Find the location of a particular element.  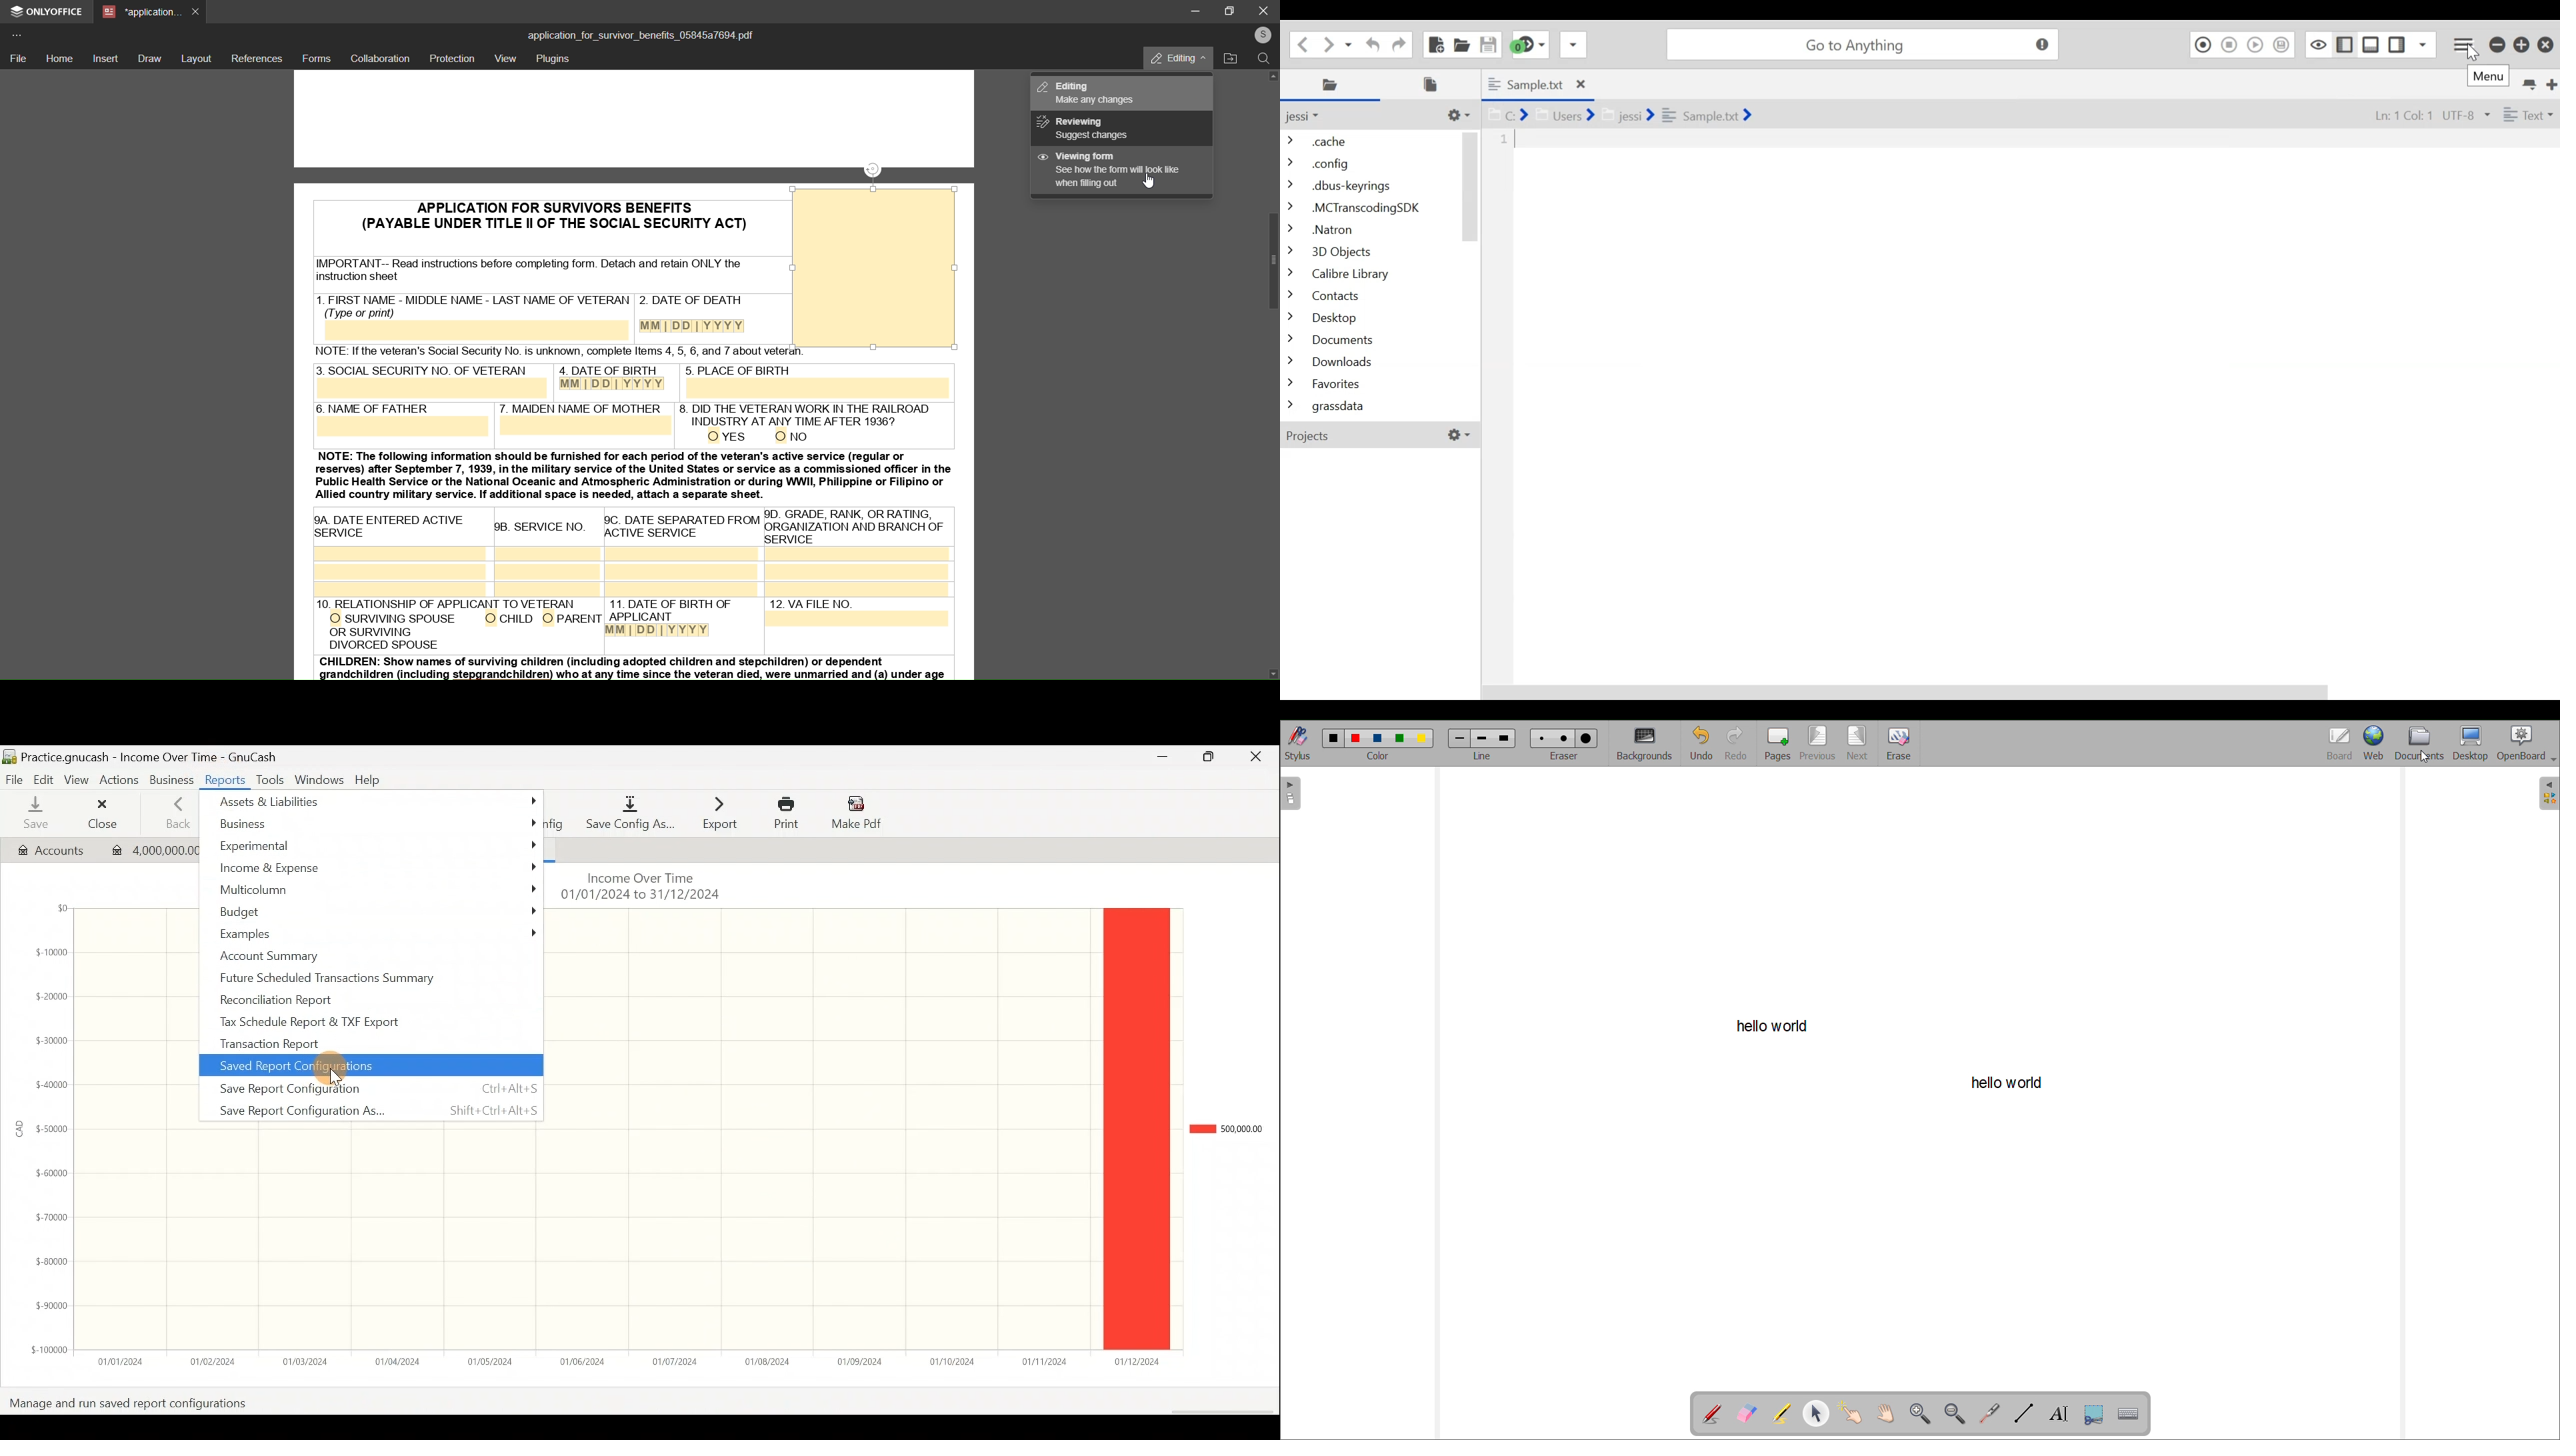

tab name is located at coordinates (141, 13).